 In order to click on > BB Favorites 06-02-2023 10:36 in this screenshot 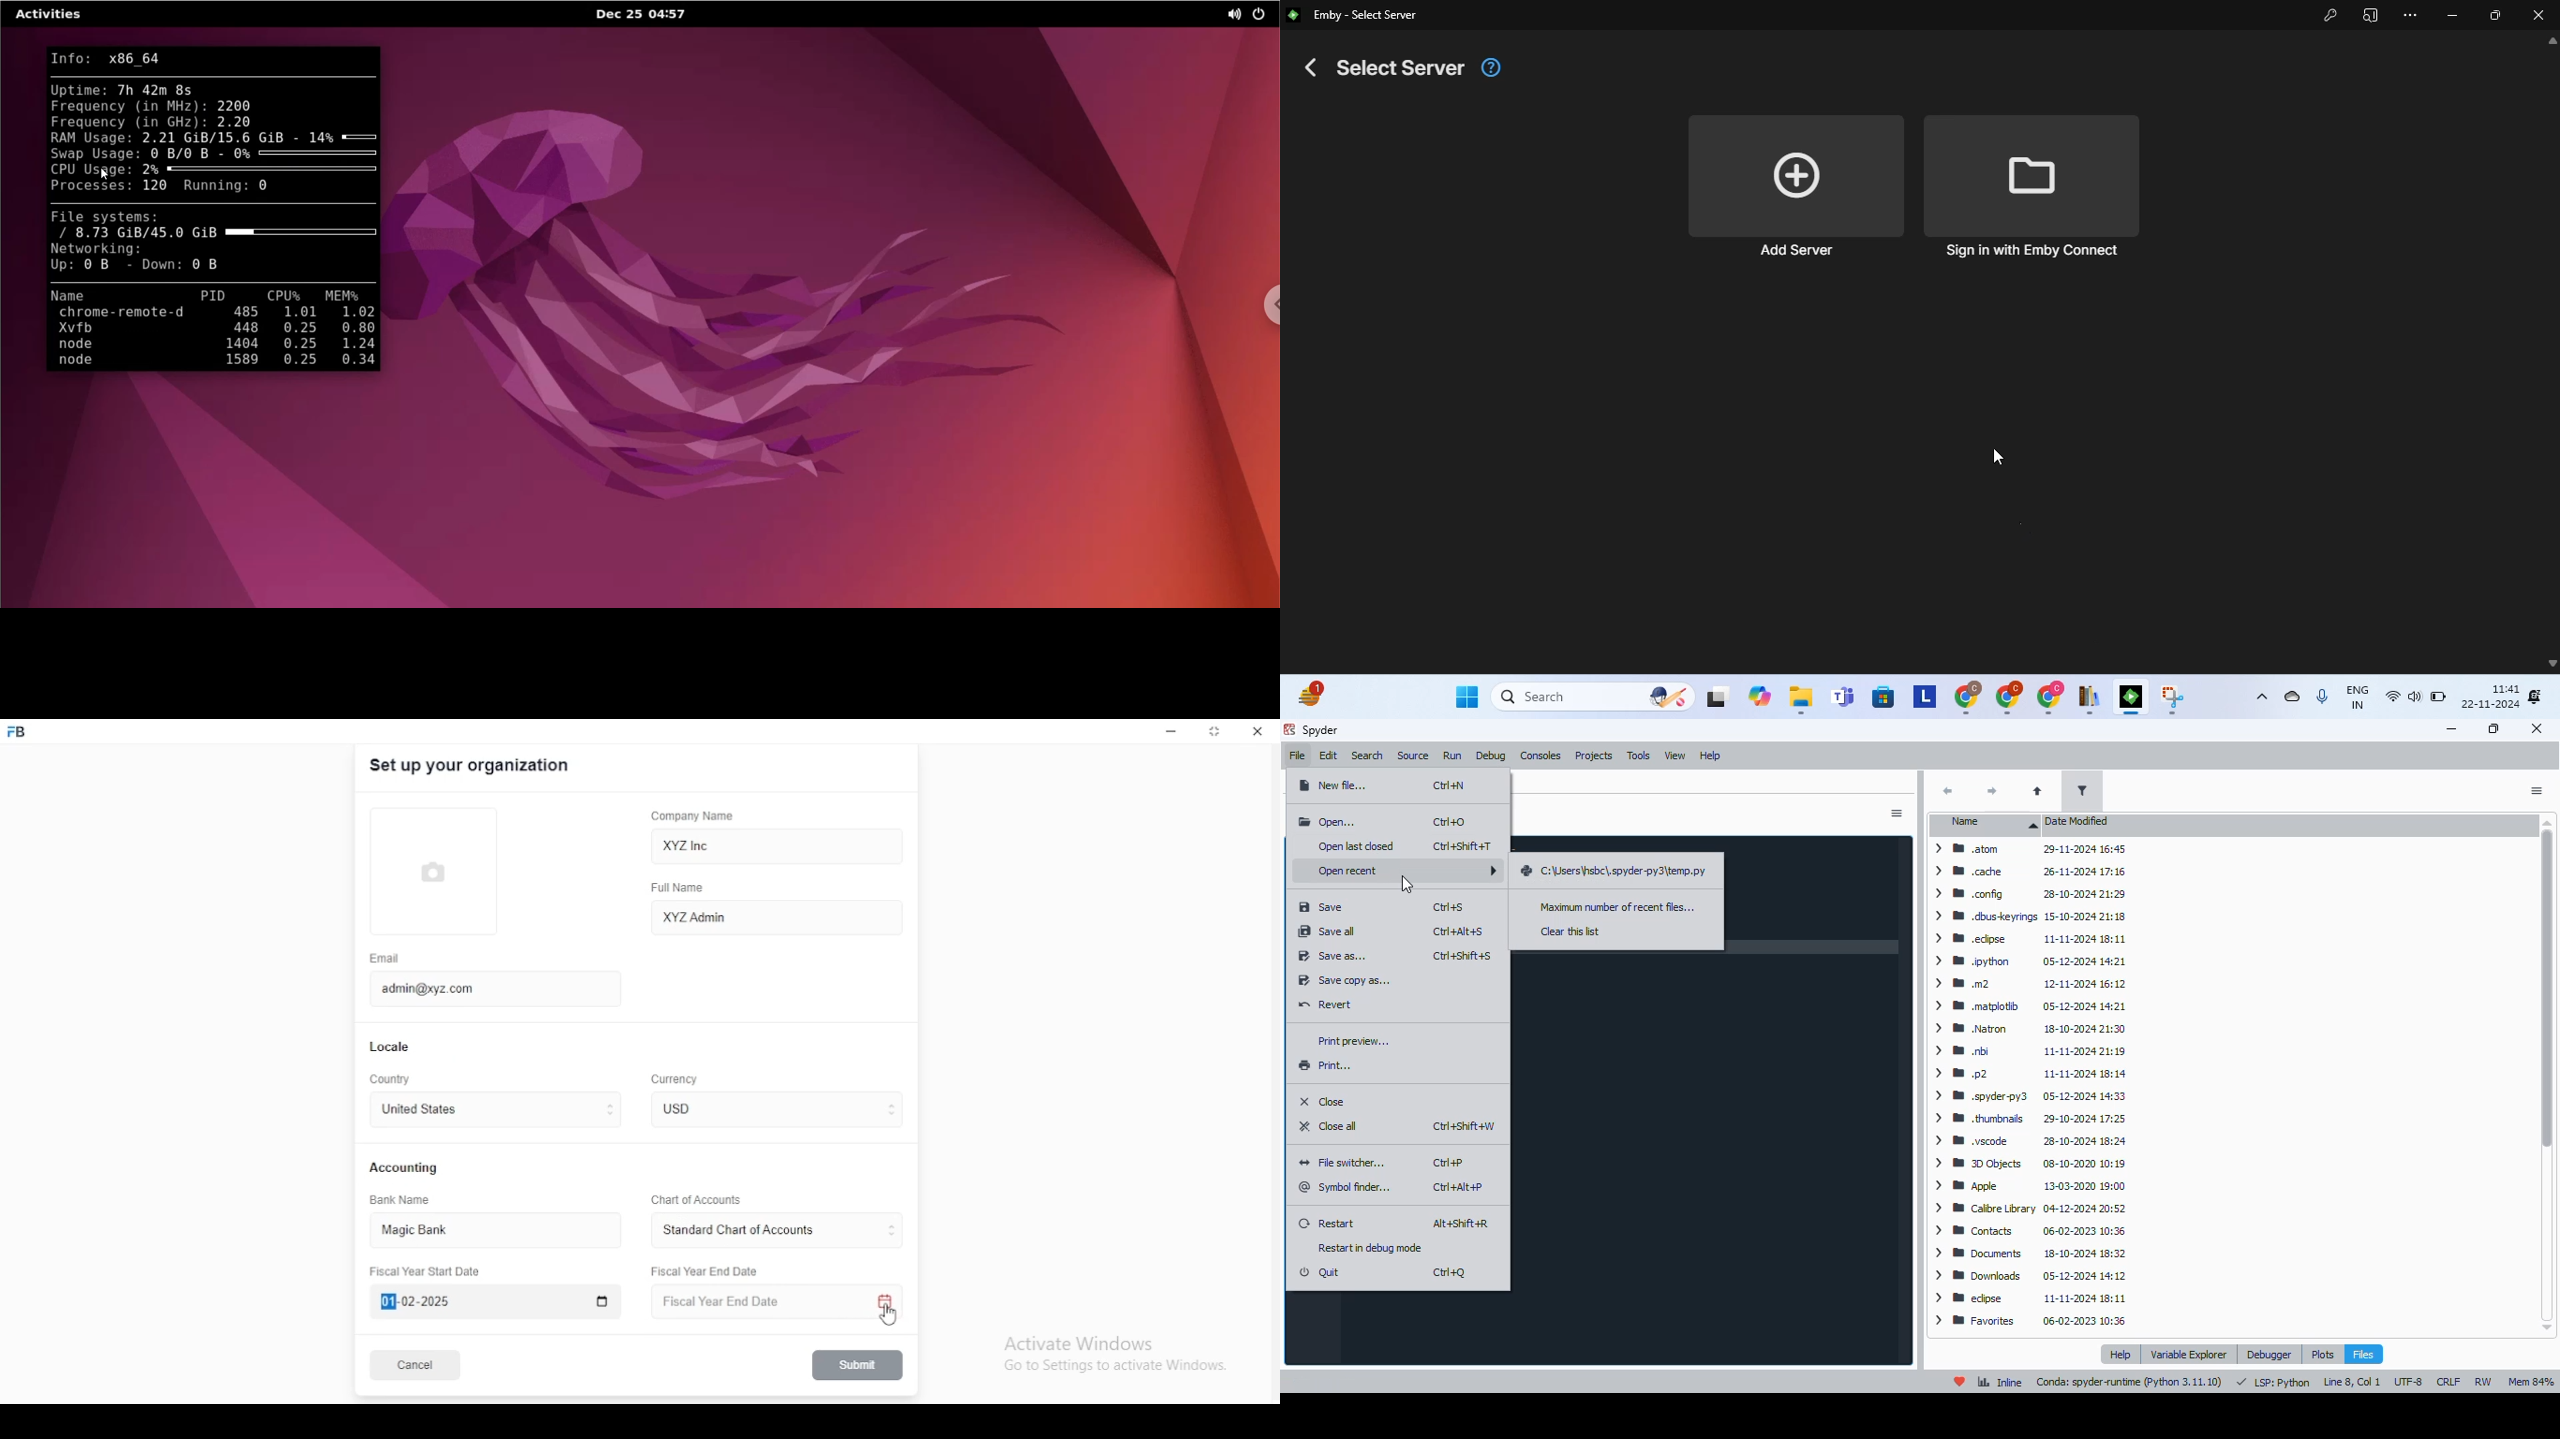, I will do `click(2031, 1323)`.